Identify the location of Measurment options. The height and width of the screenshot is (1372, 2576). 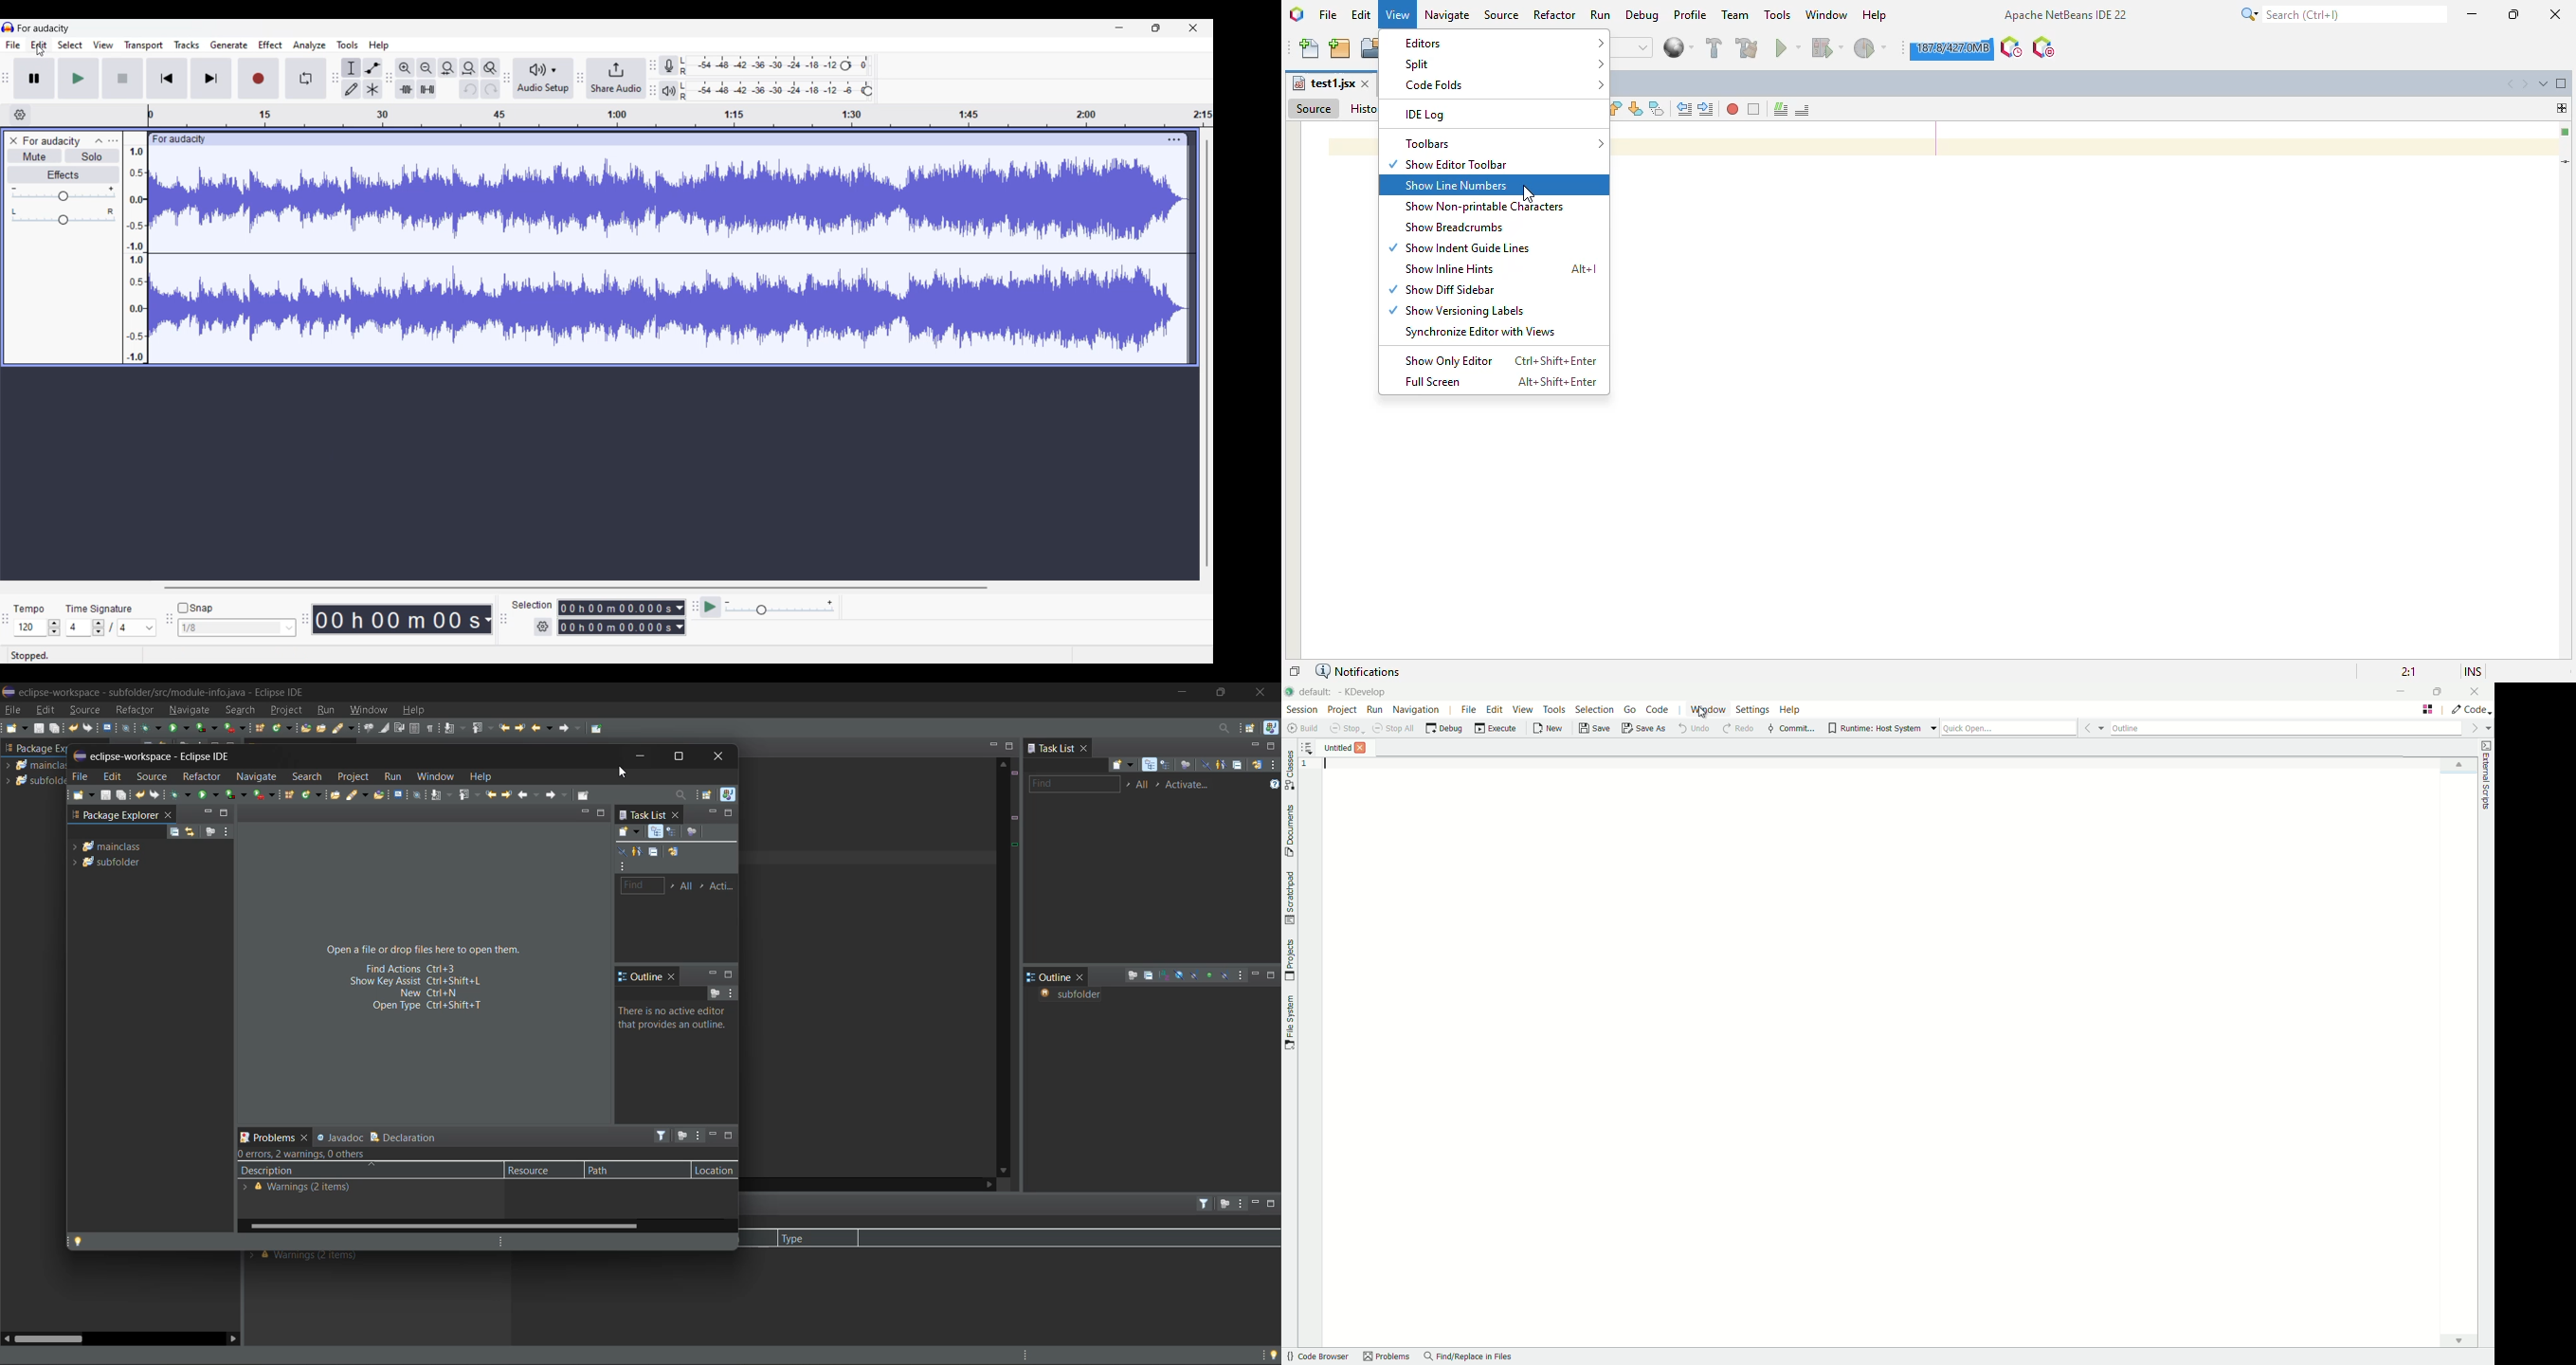
(622, 617).